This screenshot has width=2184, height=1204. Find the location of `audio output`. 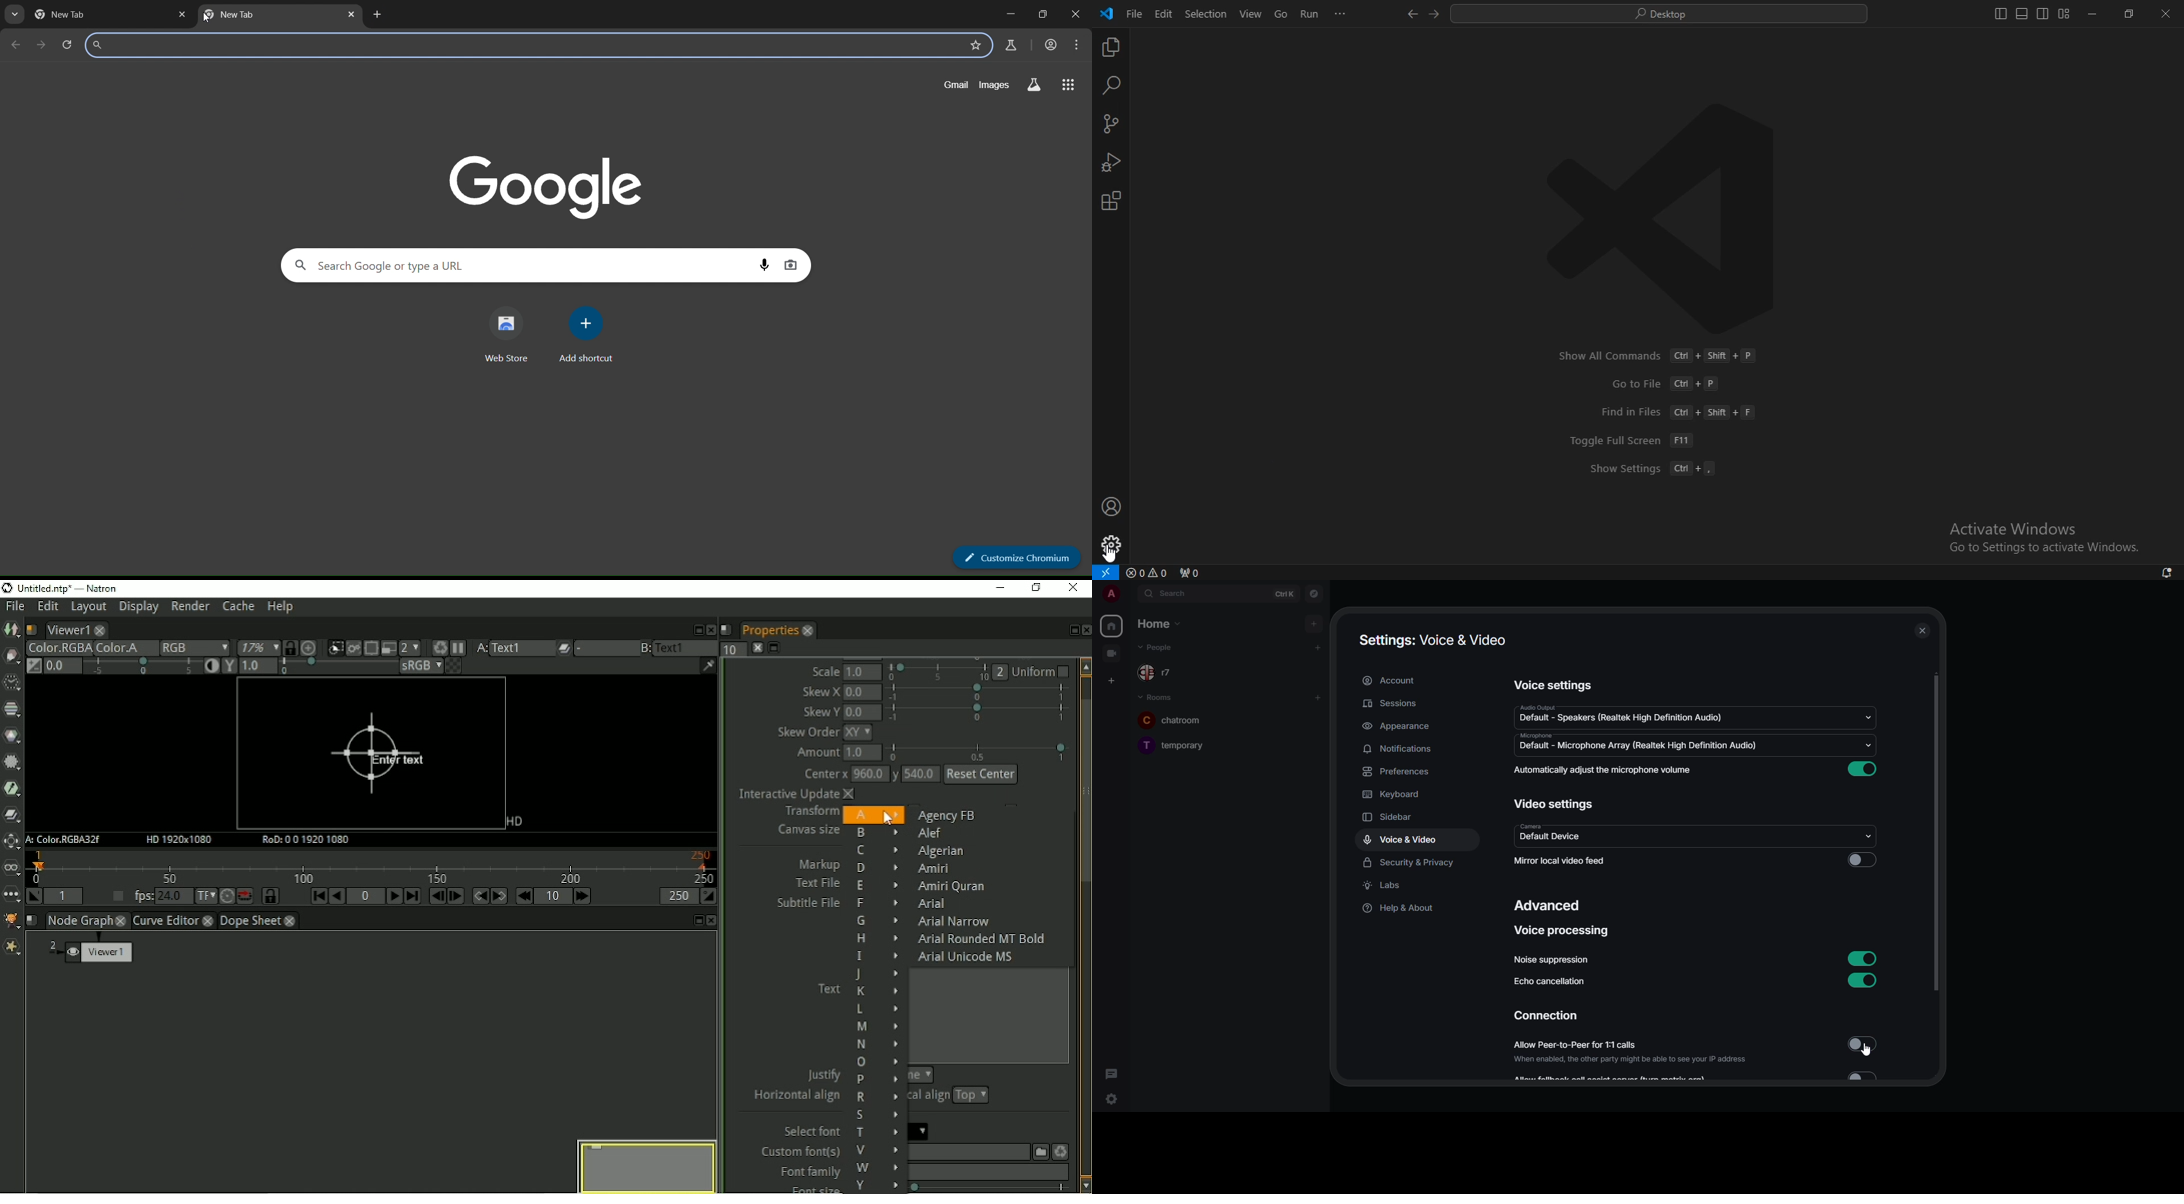

audio output is located at coordinates (1536, 707).